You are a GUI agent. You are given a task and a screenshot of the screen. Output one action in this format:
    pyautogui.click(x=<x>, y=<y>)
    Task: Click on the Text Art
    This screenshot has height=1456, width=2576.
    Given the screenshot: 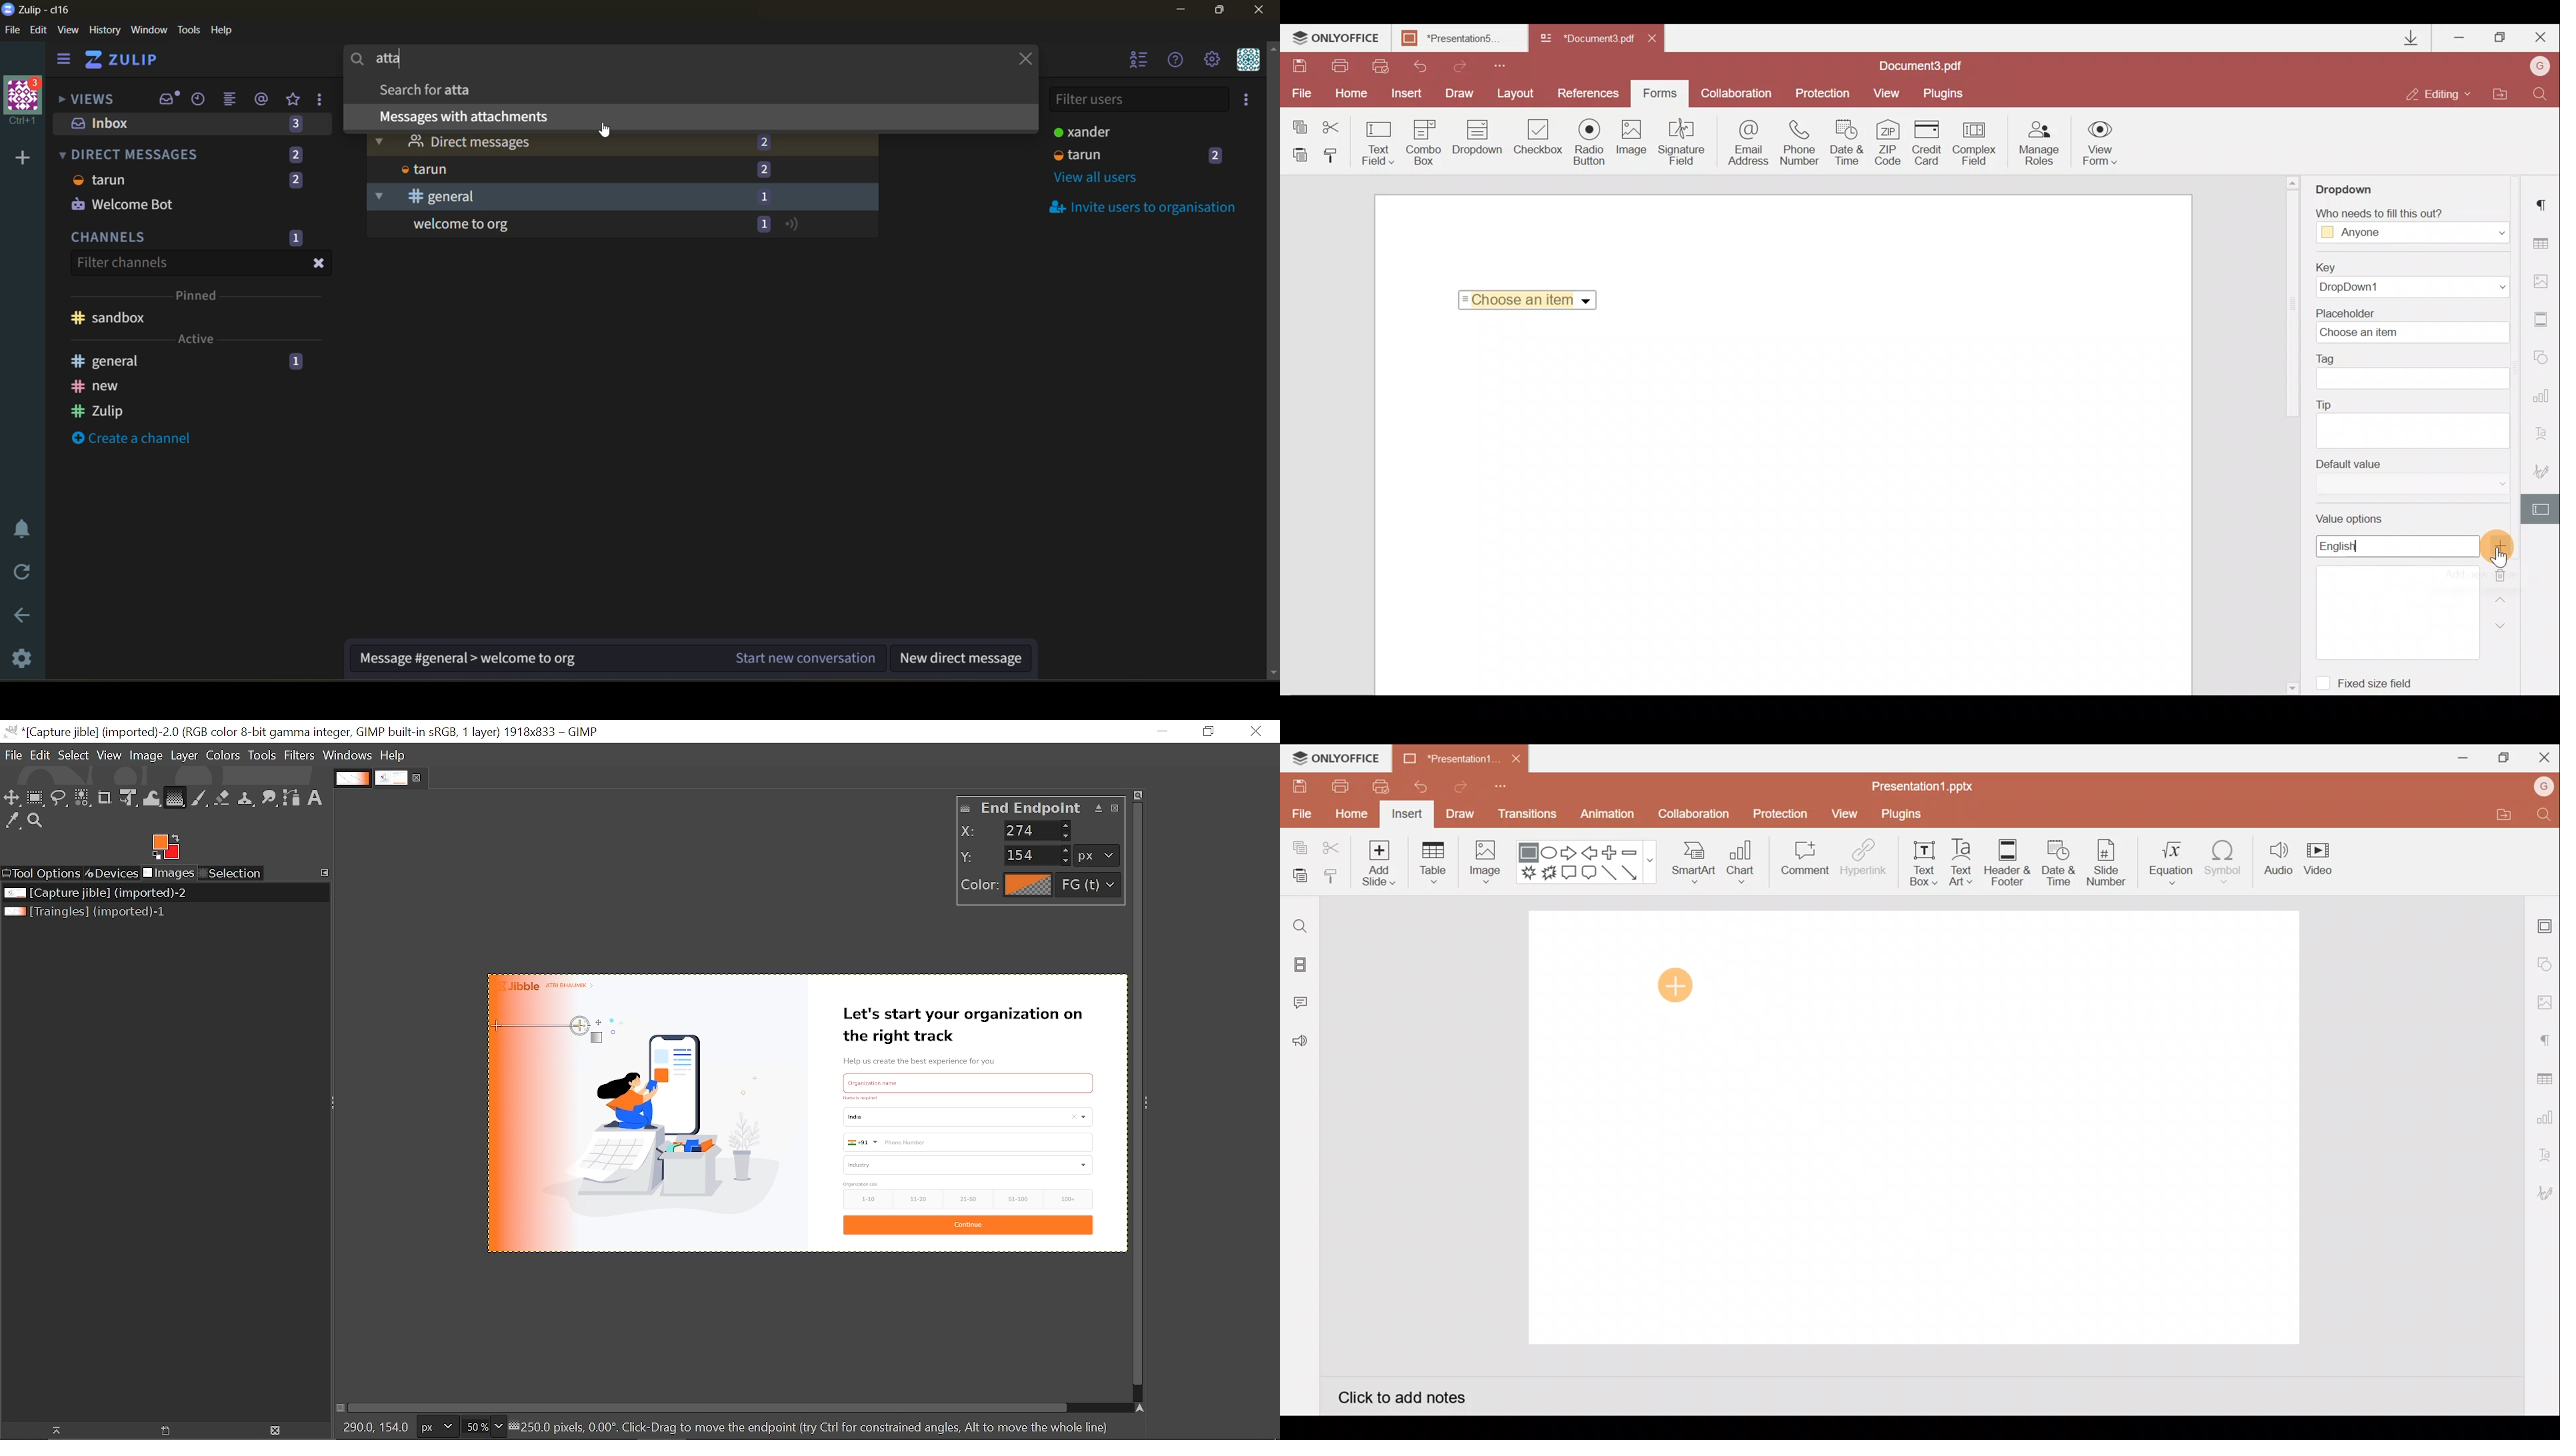 What is the action you would take?
    pyautogui.click(x=1967, y=859)
    